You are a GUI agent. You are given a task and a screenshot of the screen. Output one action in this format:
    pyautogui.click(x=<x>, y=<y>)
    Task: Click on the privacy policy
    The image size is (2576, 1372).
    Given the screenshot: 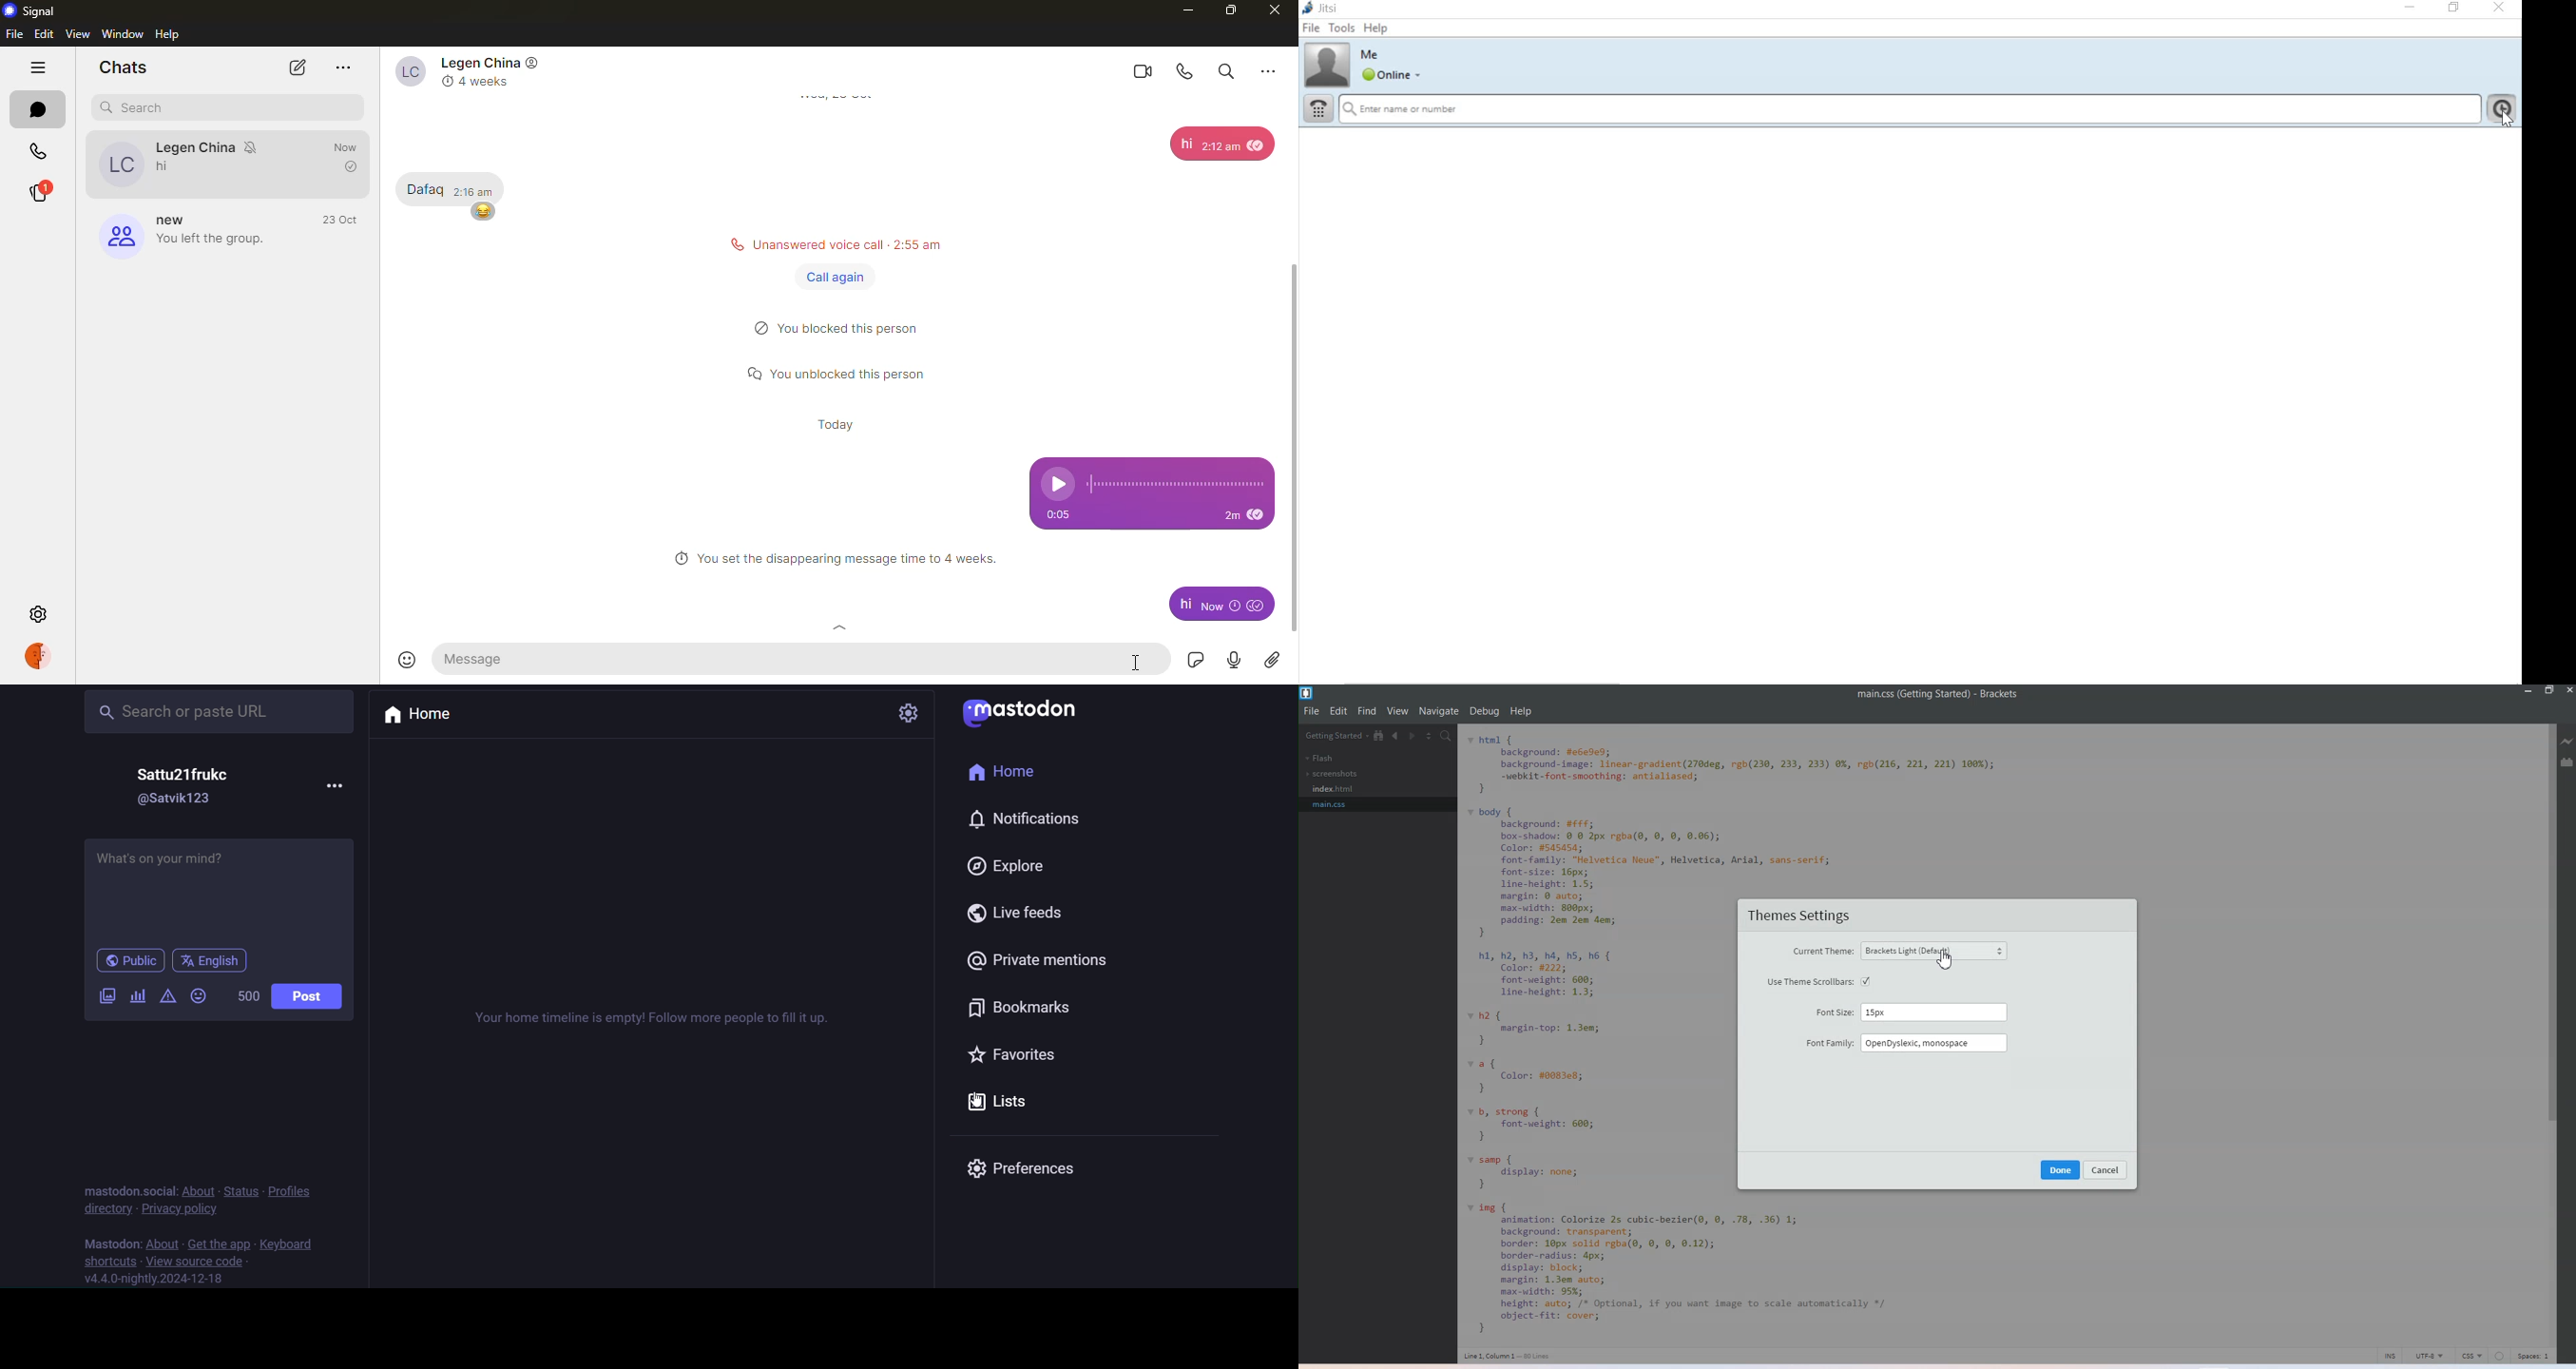 What is the action you would take?
    pyautogui.click(x=180, y=1209)
    